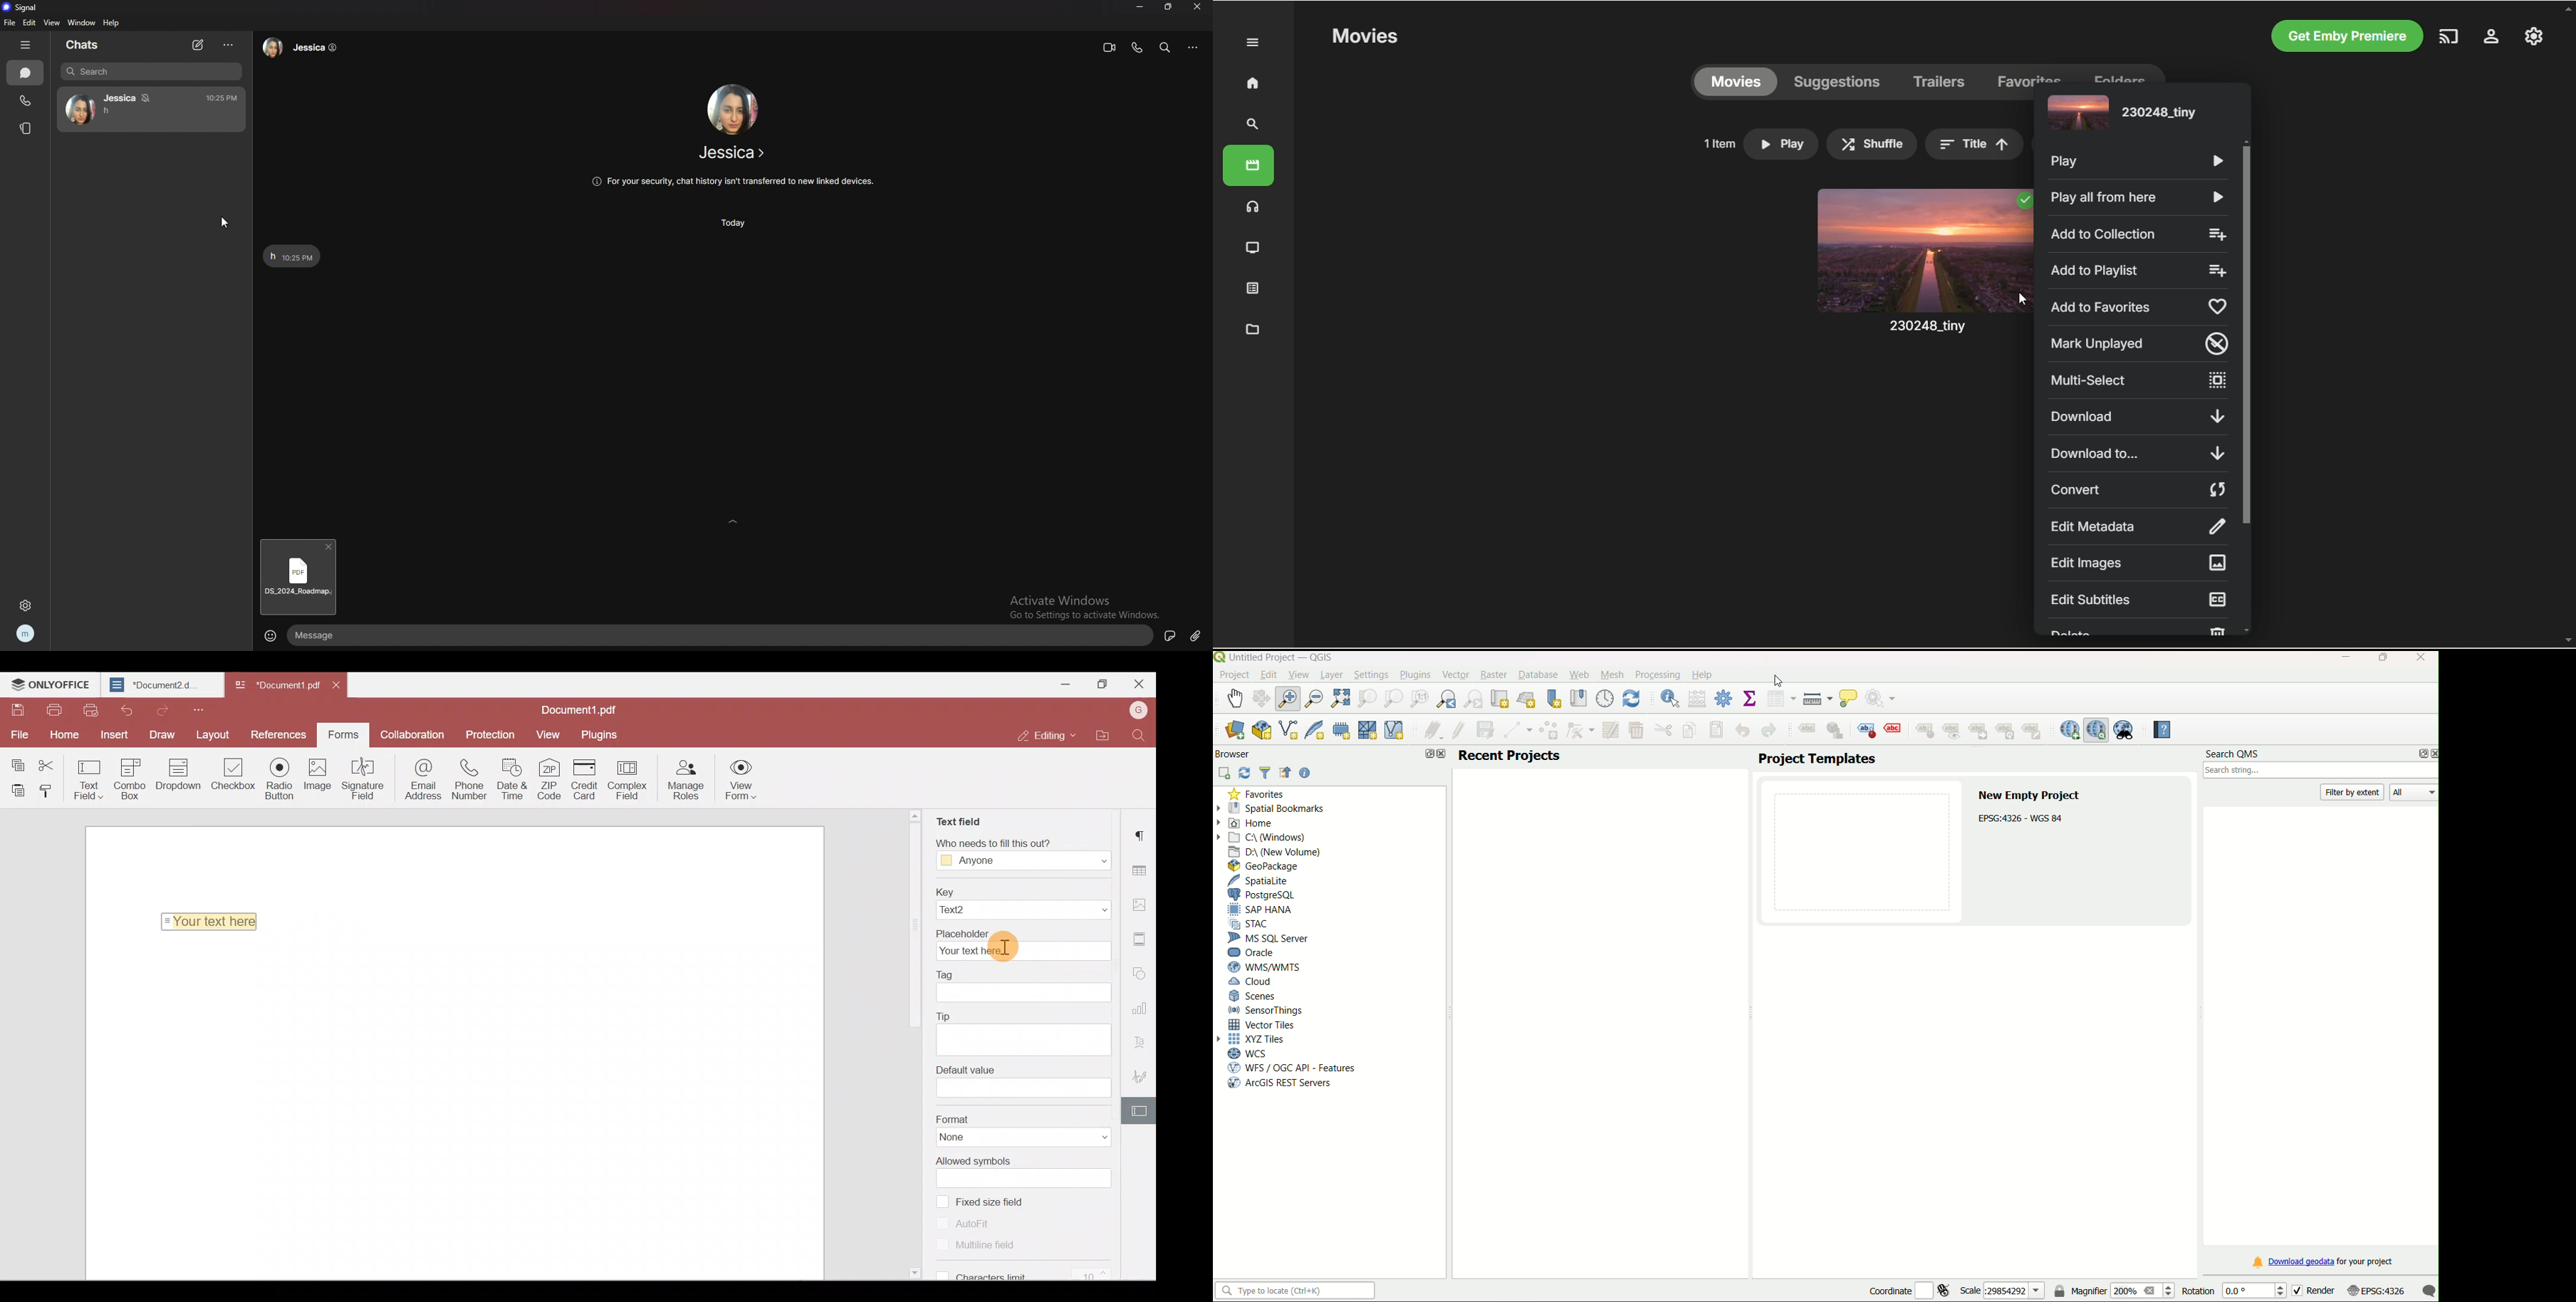 Image resolution: width=2576 pixels, height=1316 pixels. Describe the element at coordinates (1501, 698) in the screenshot. I see `new map view` at that location.